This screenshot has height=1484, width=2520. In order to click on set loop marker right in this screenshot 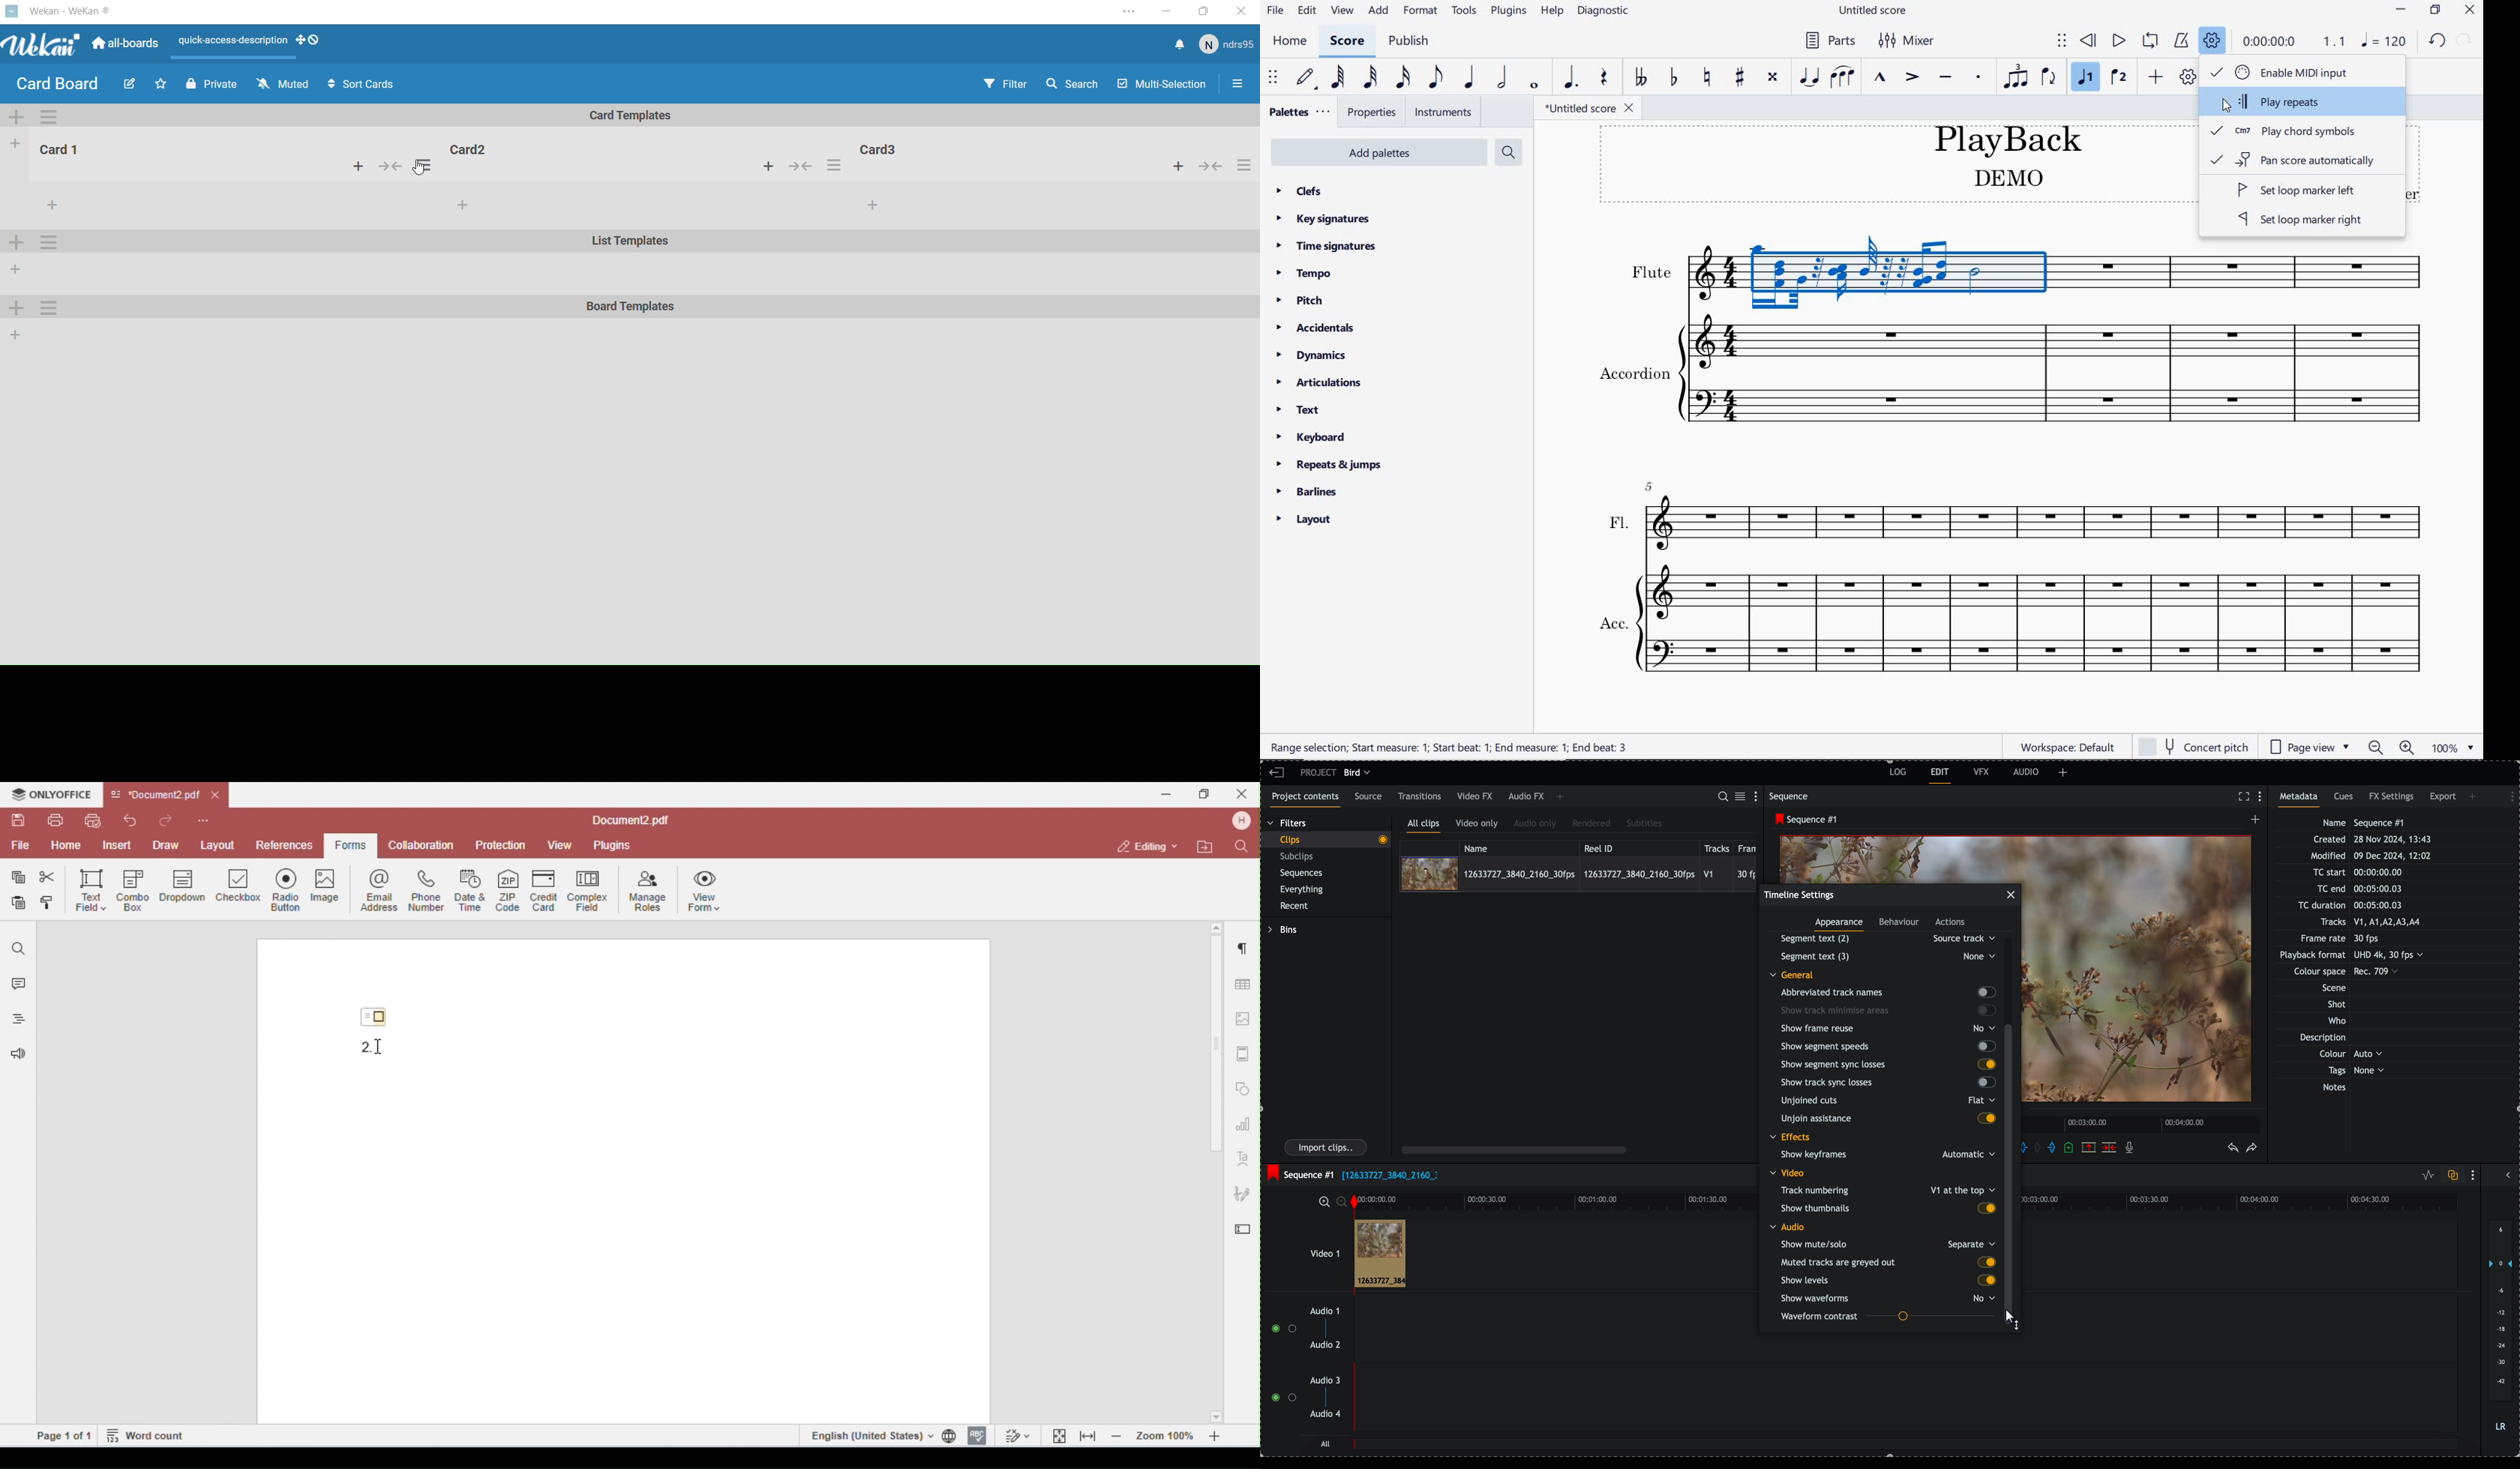, I will do `click(2302, 219)`.